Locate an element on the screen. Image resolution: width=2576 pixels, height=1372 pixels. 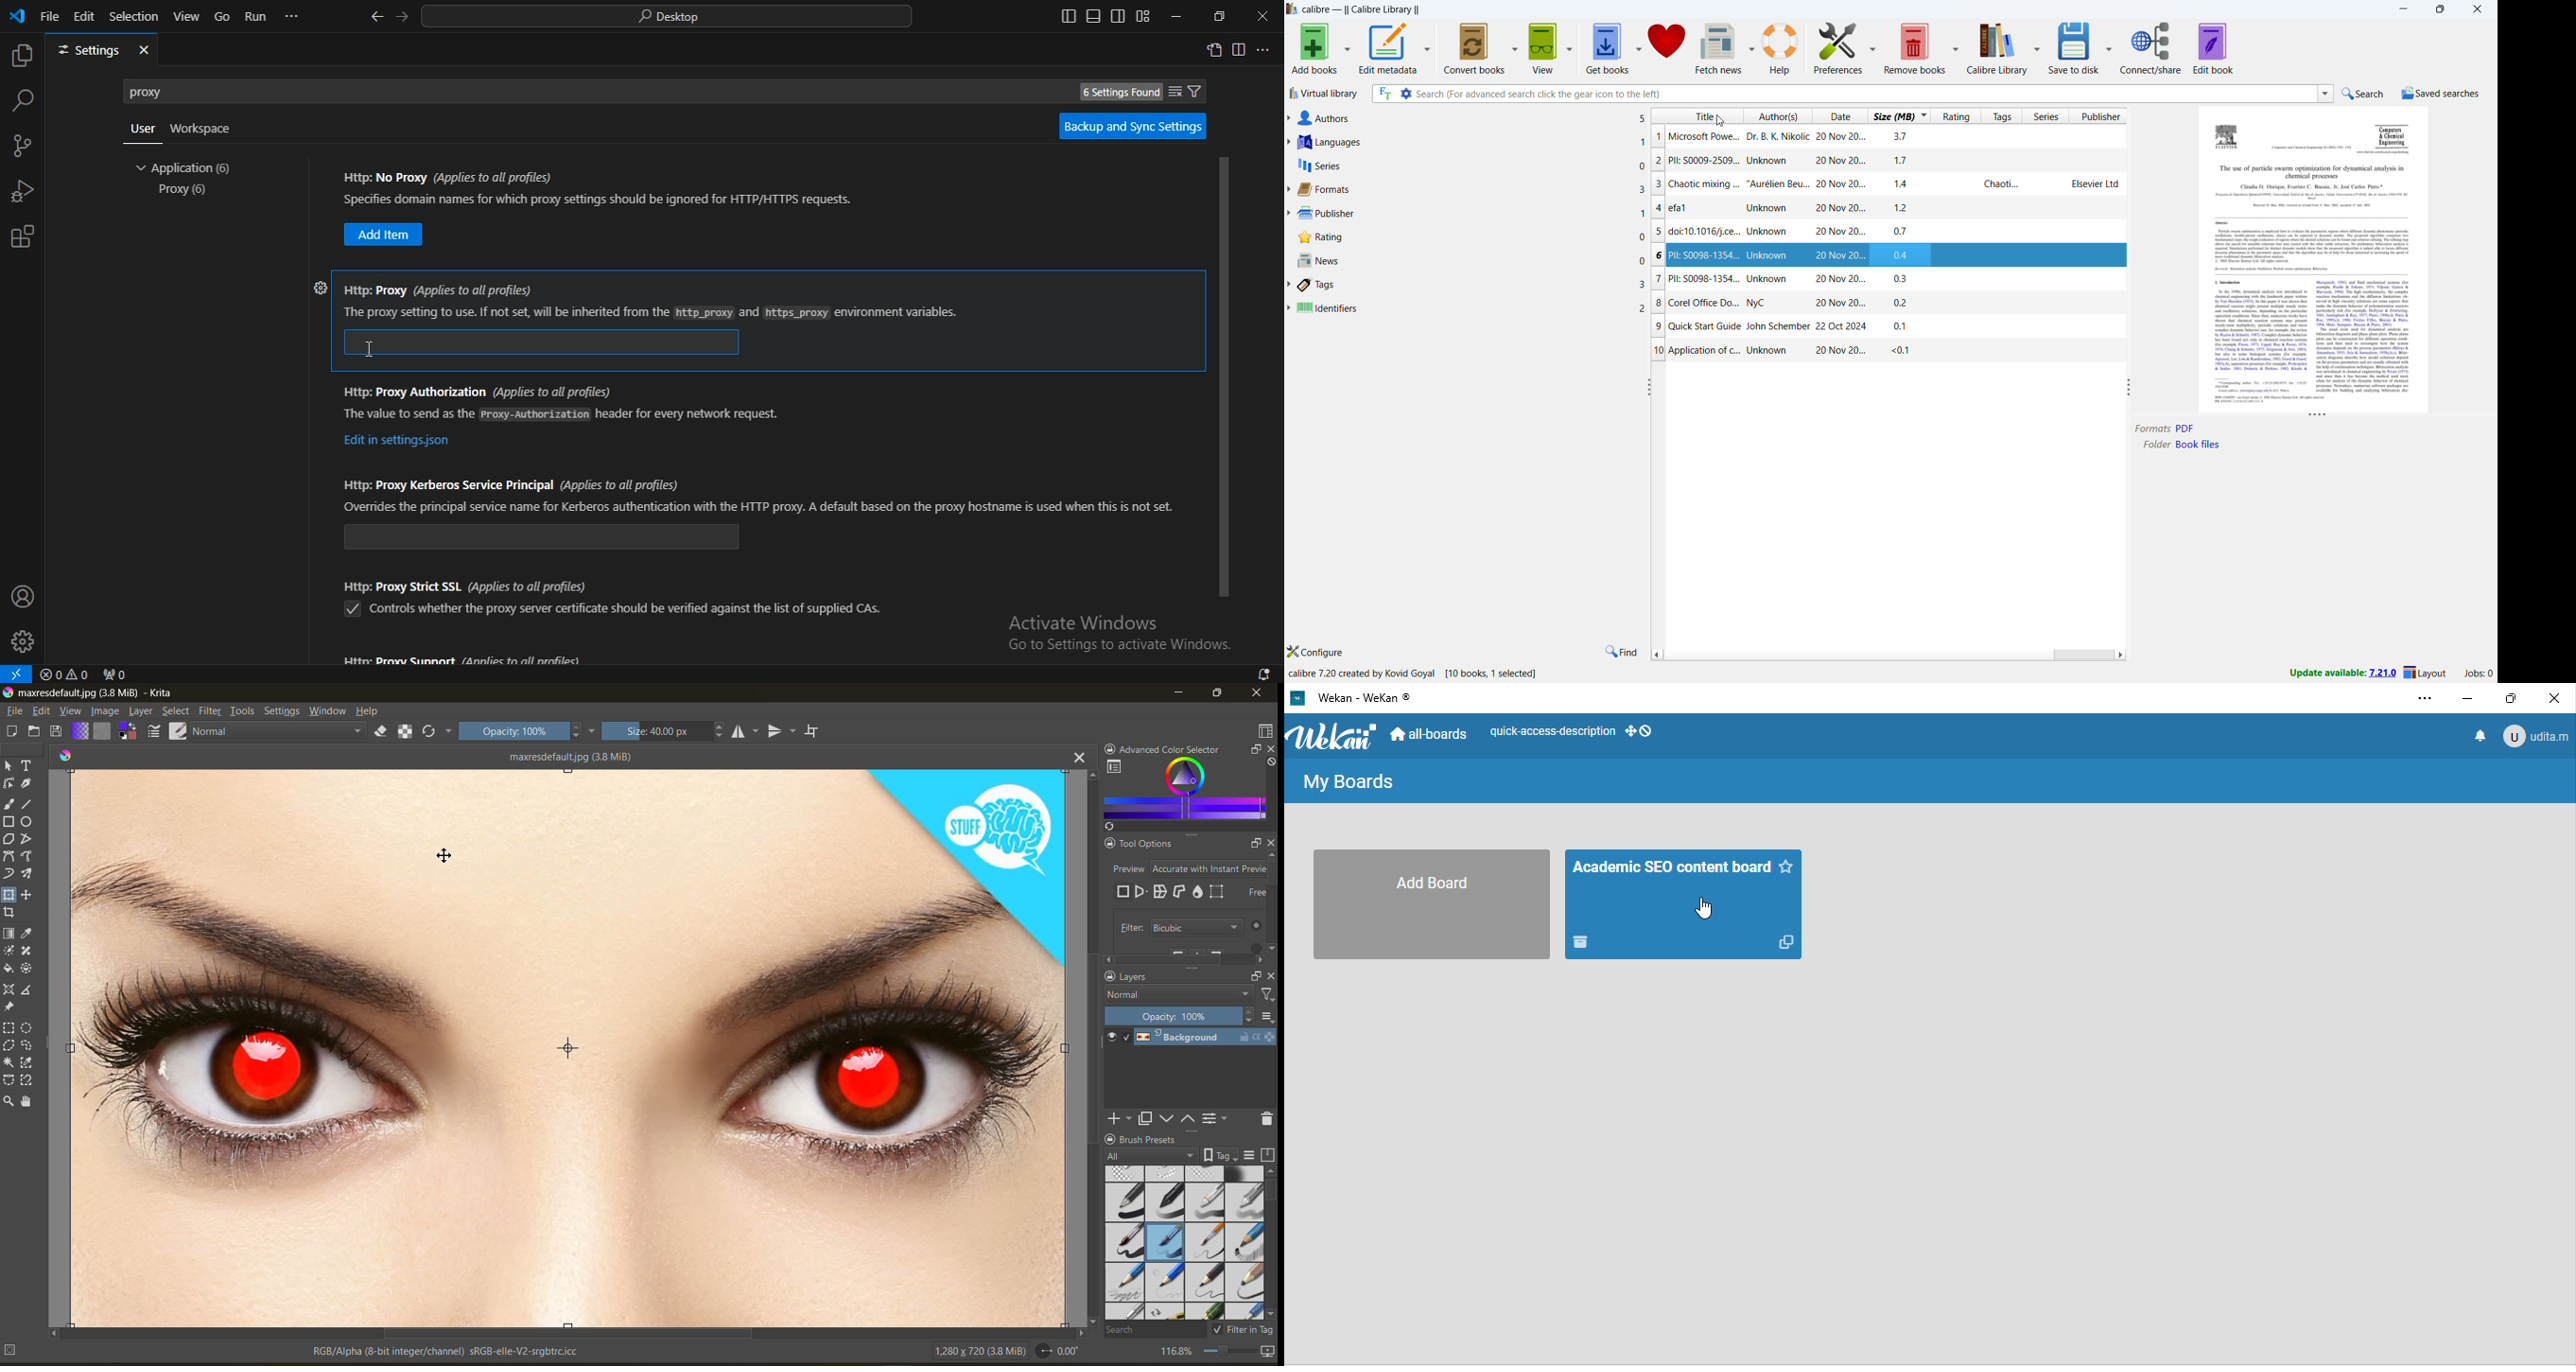
view or change the layer properties is located at coordinates (1217, 1118).